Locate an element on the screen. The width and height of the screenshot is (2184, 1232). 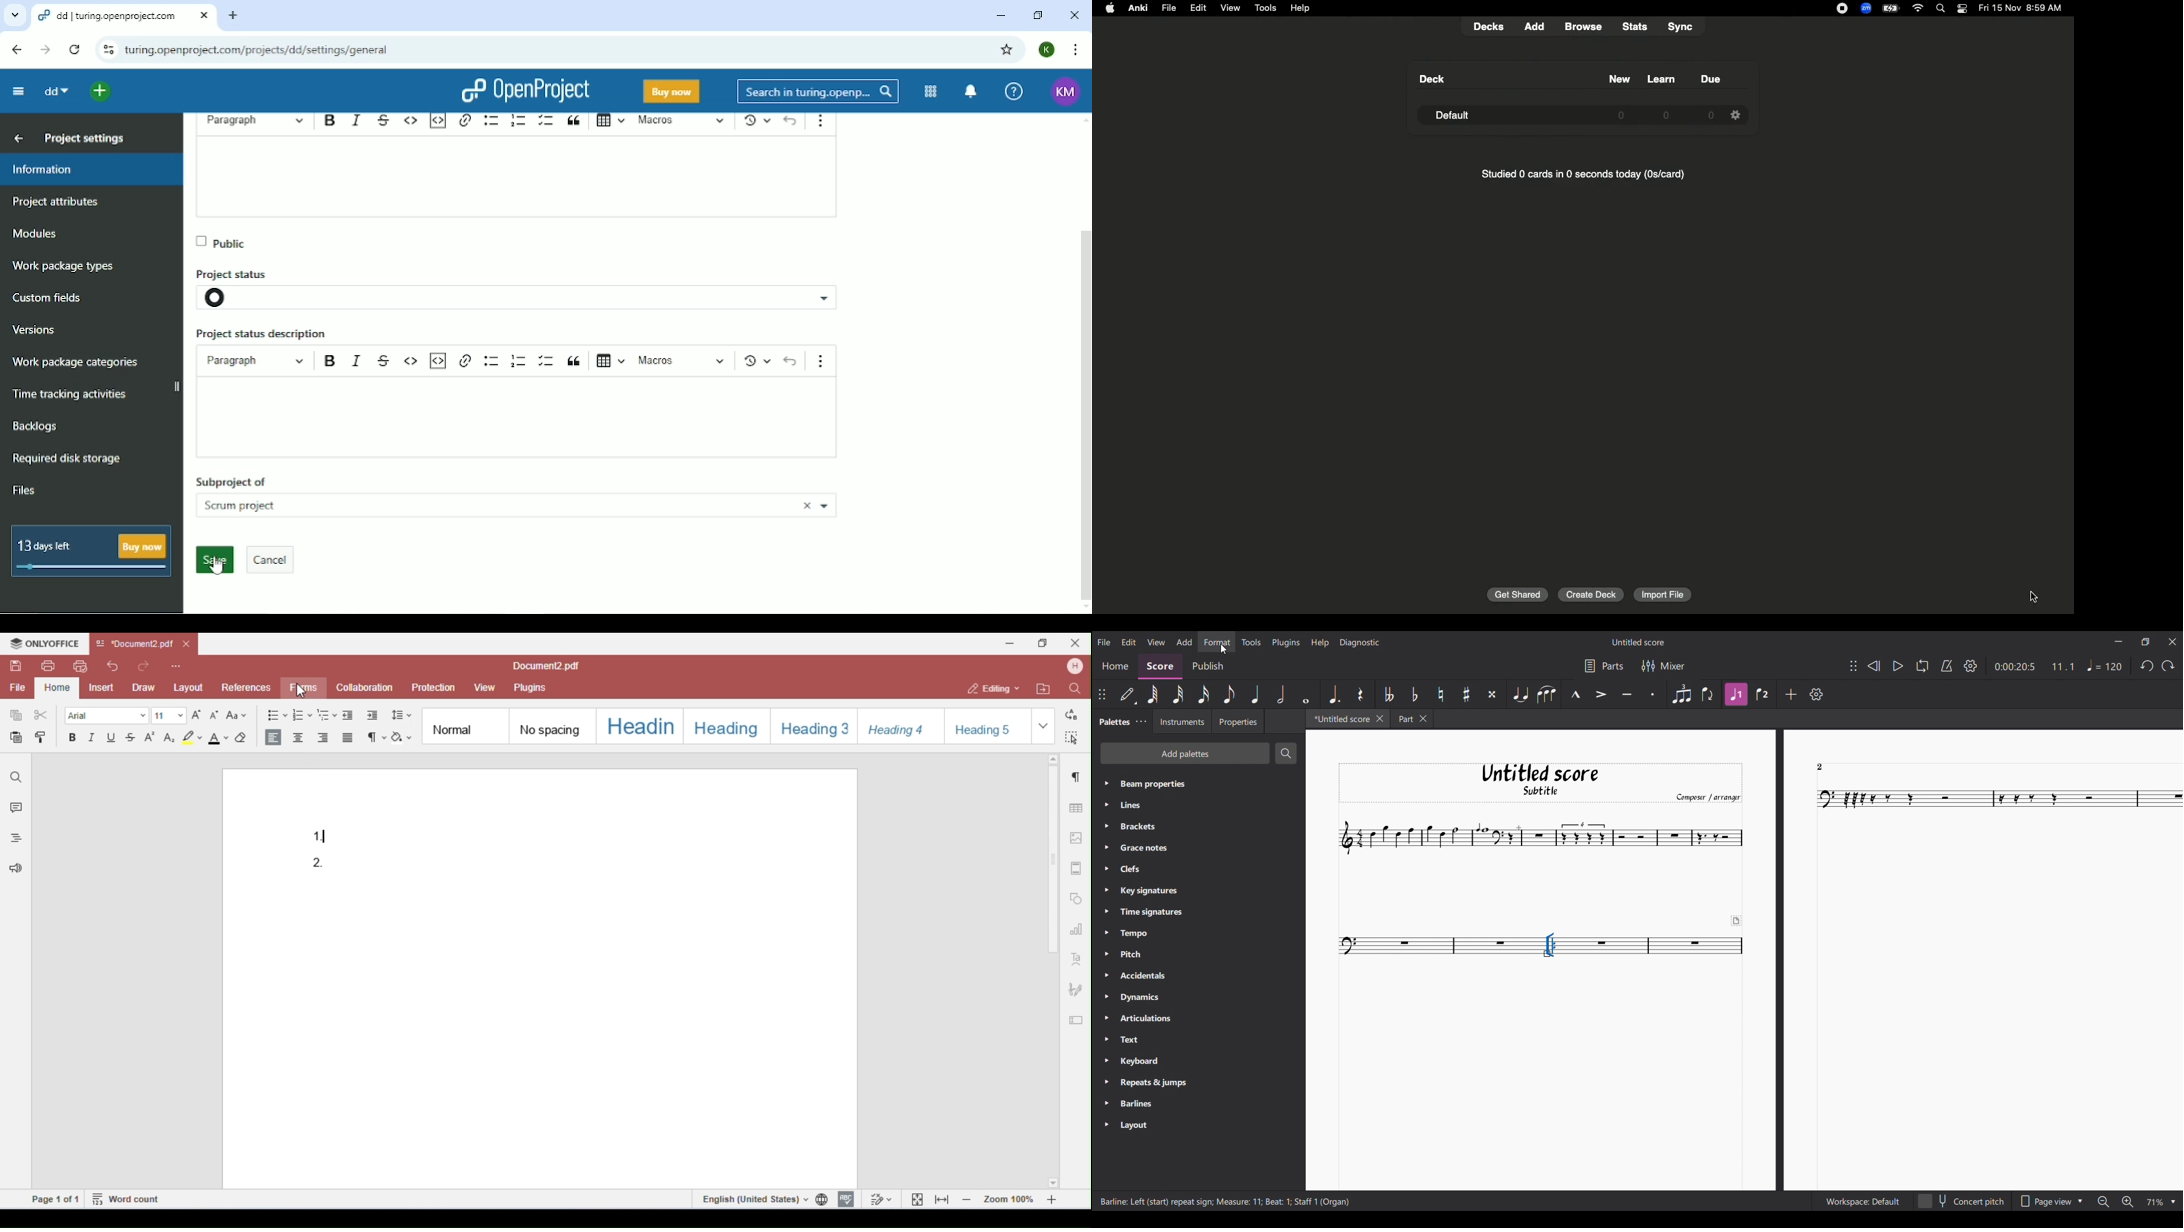
Information is located at coordinates (91, 171).